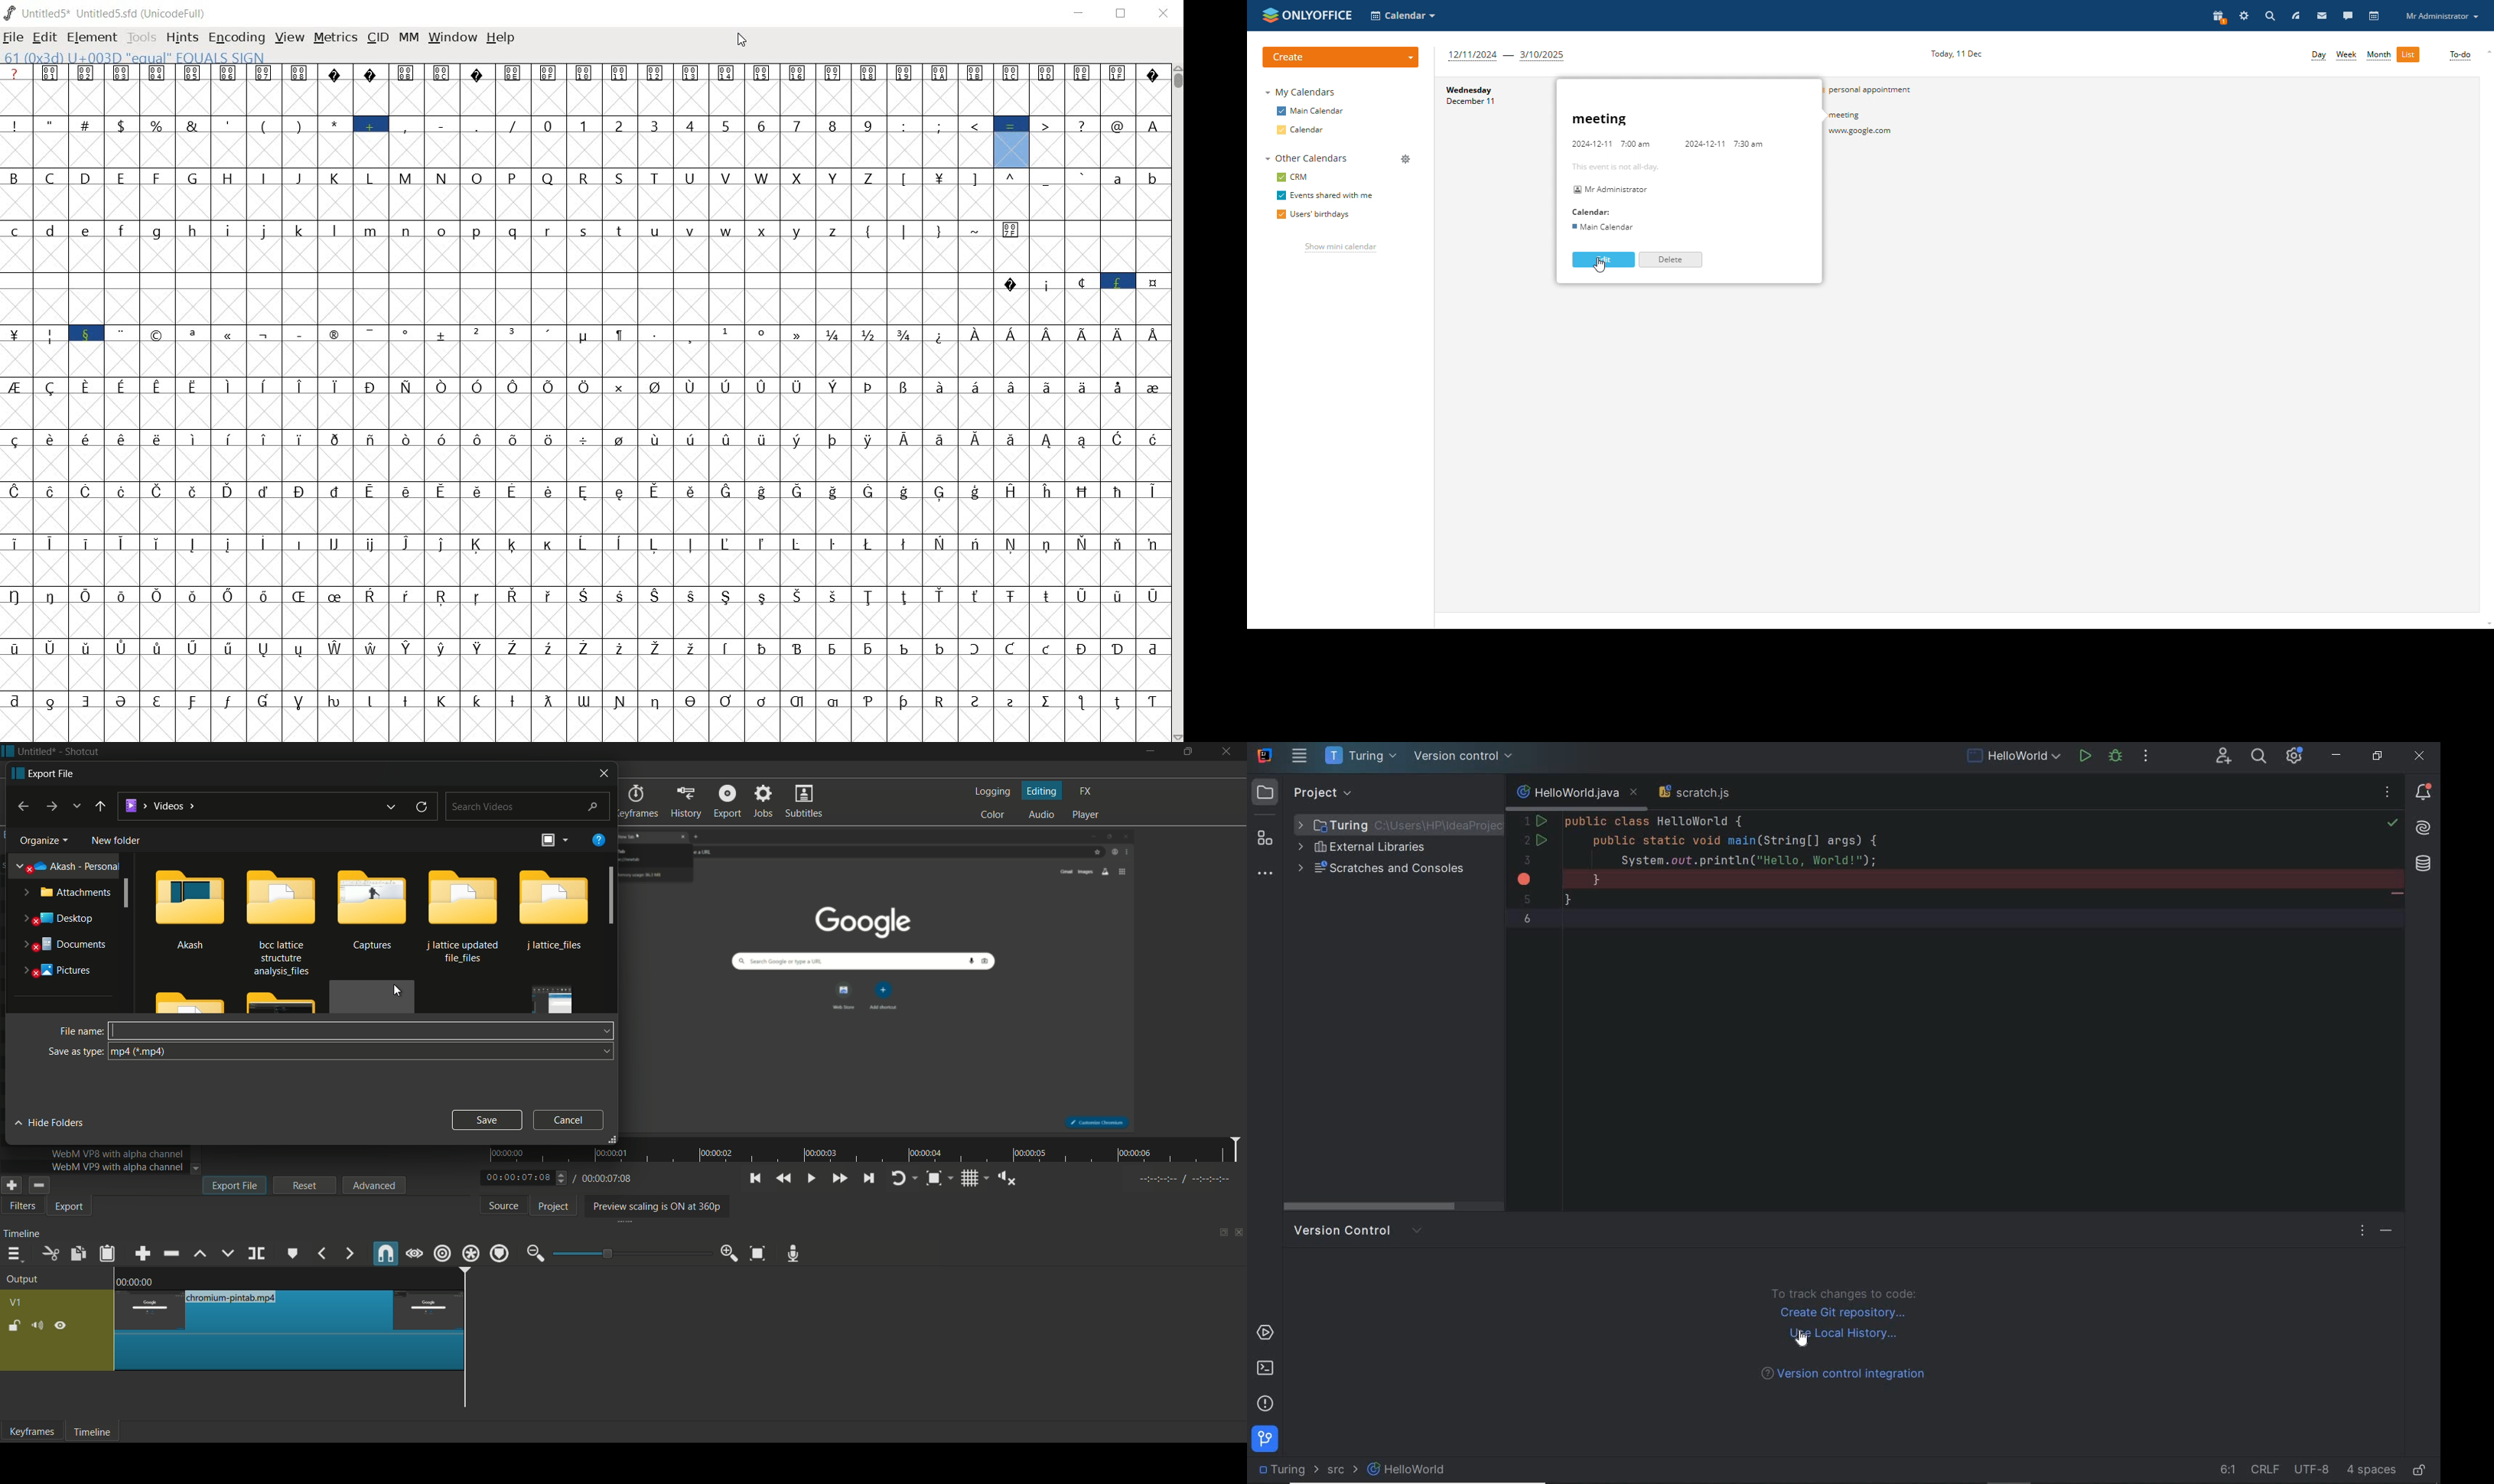 The image size is (2520, 1484). I want to click on ripple, so click(442, 1254).